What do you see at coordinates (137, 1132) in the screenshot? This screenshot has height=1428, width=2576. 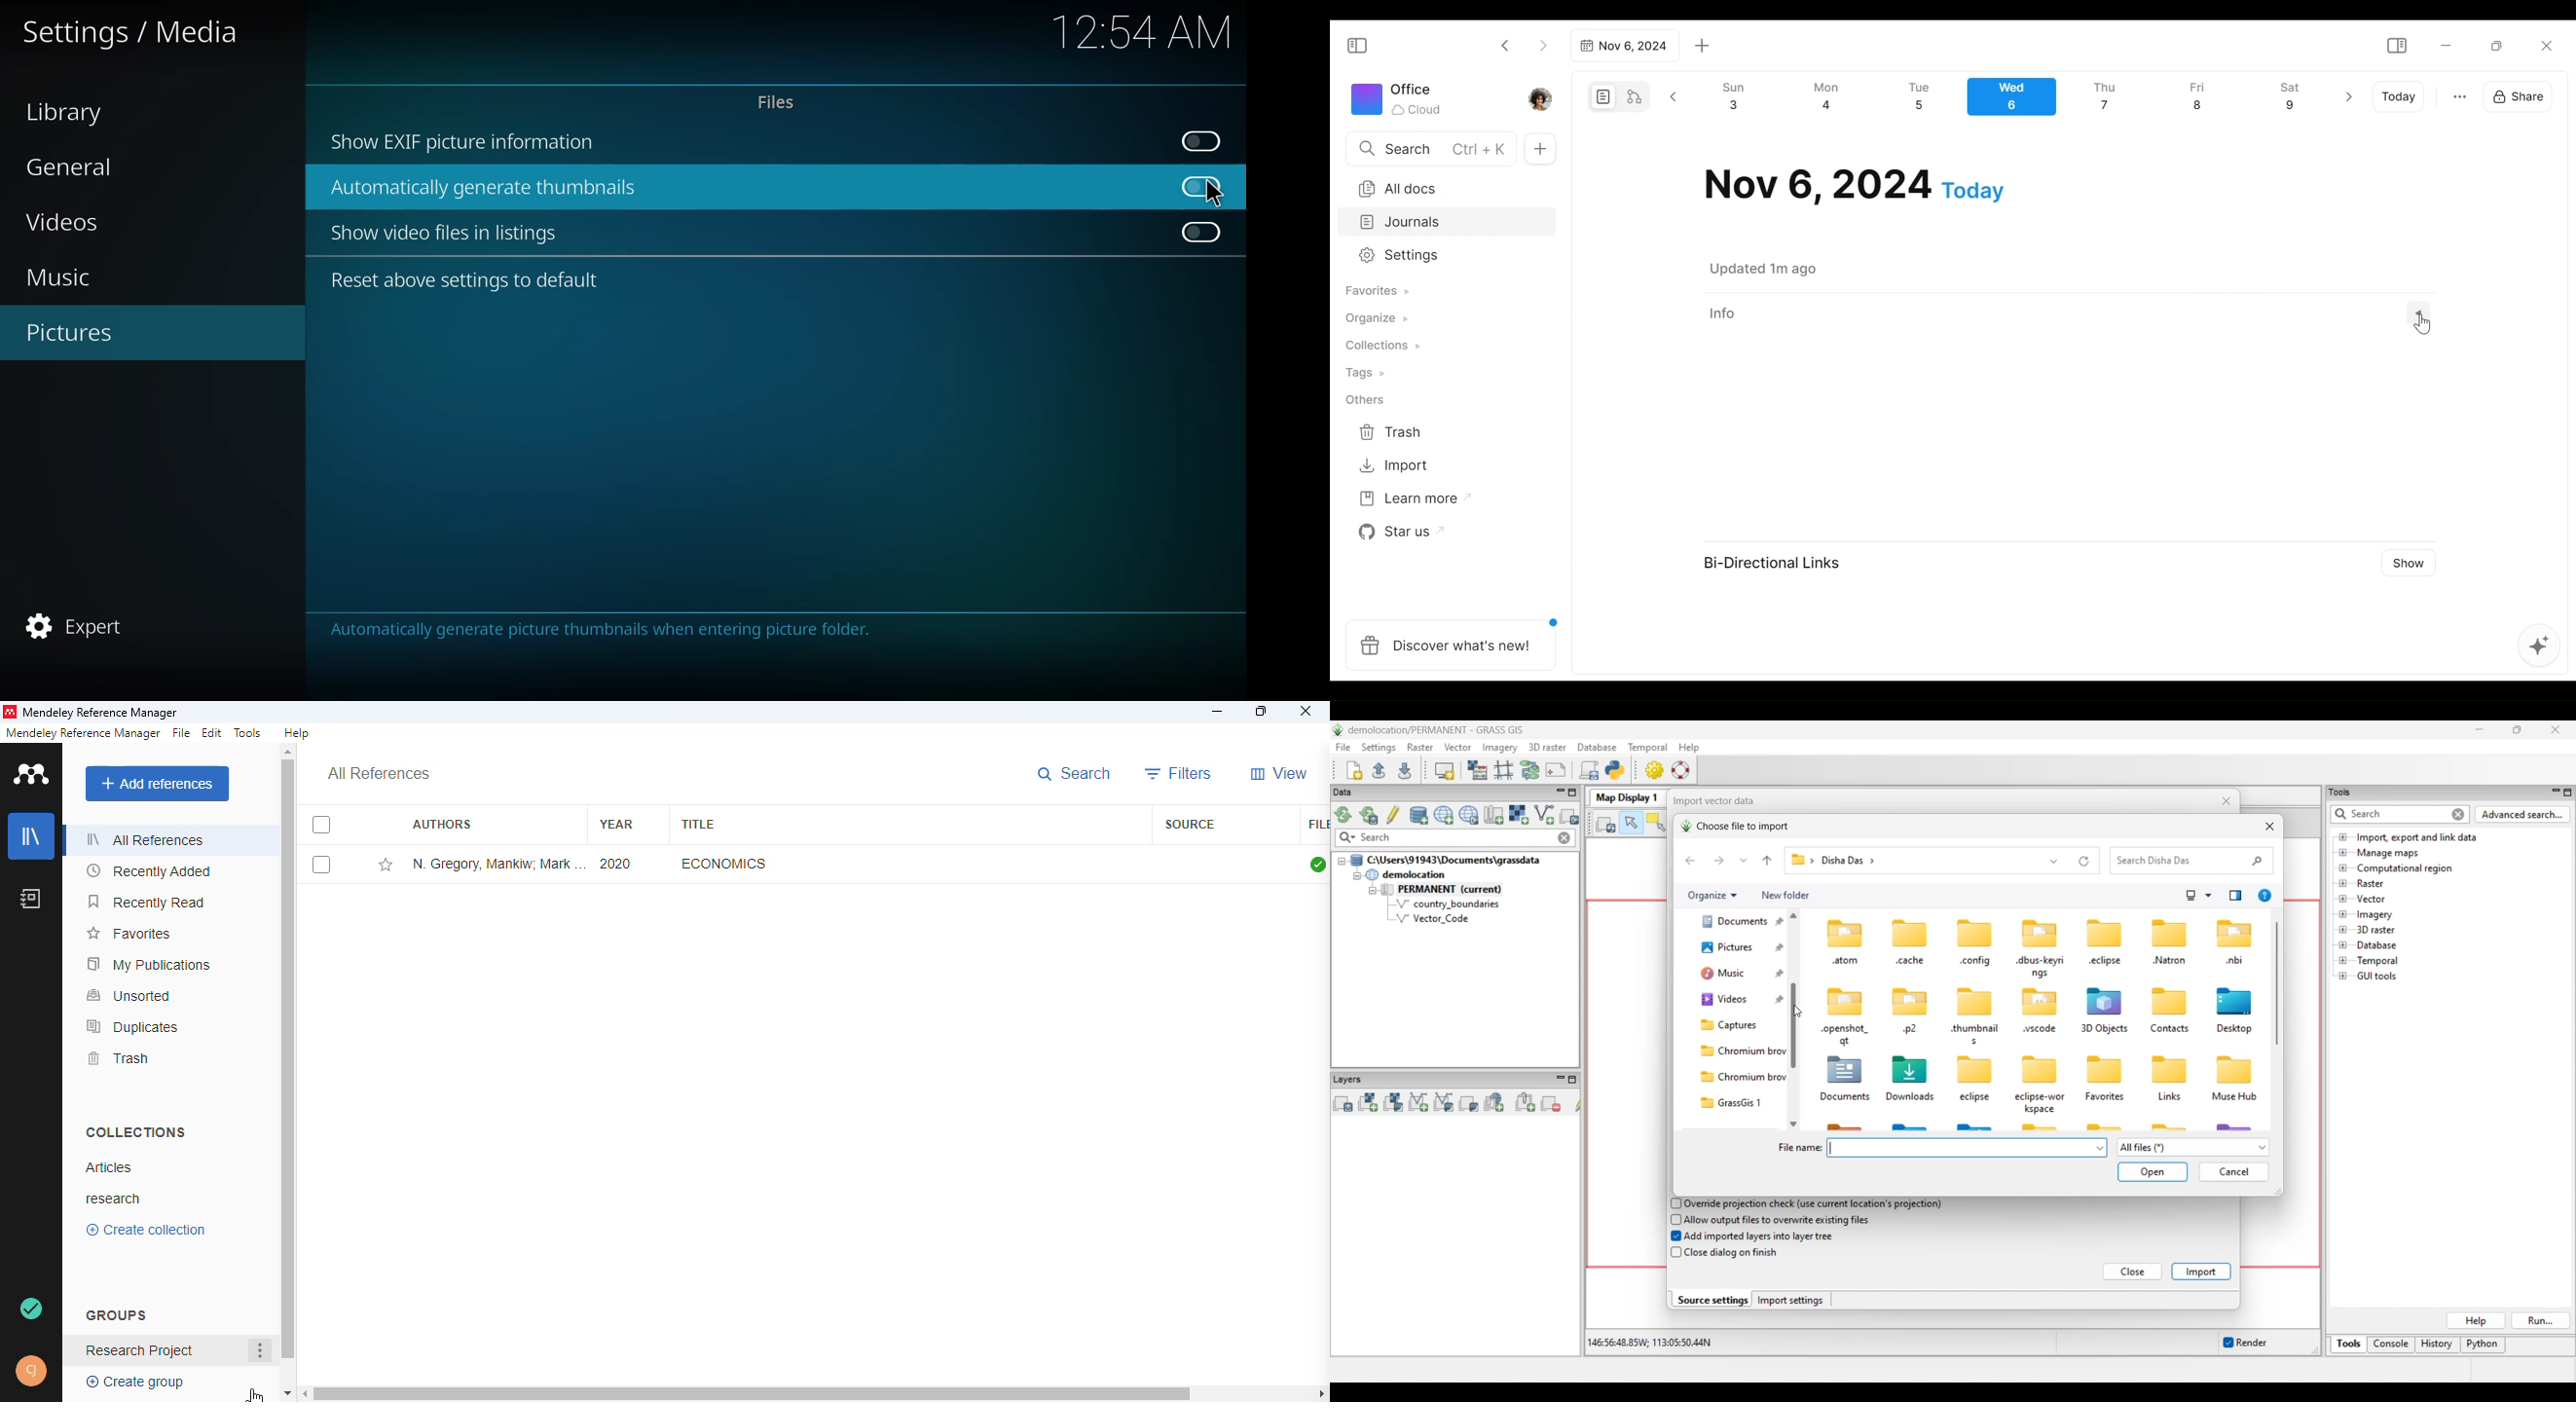 I see `collections` at bounding box center [137, 1132].